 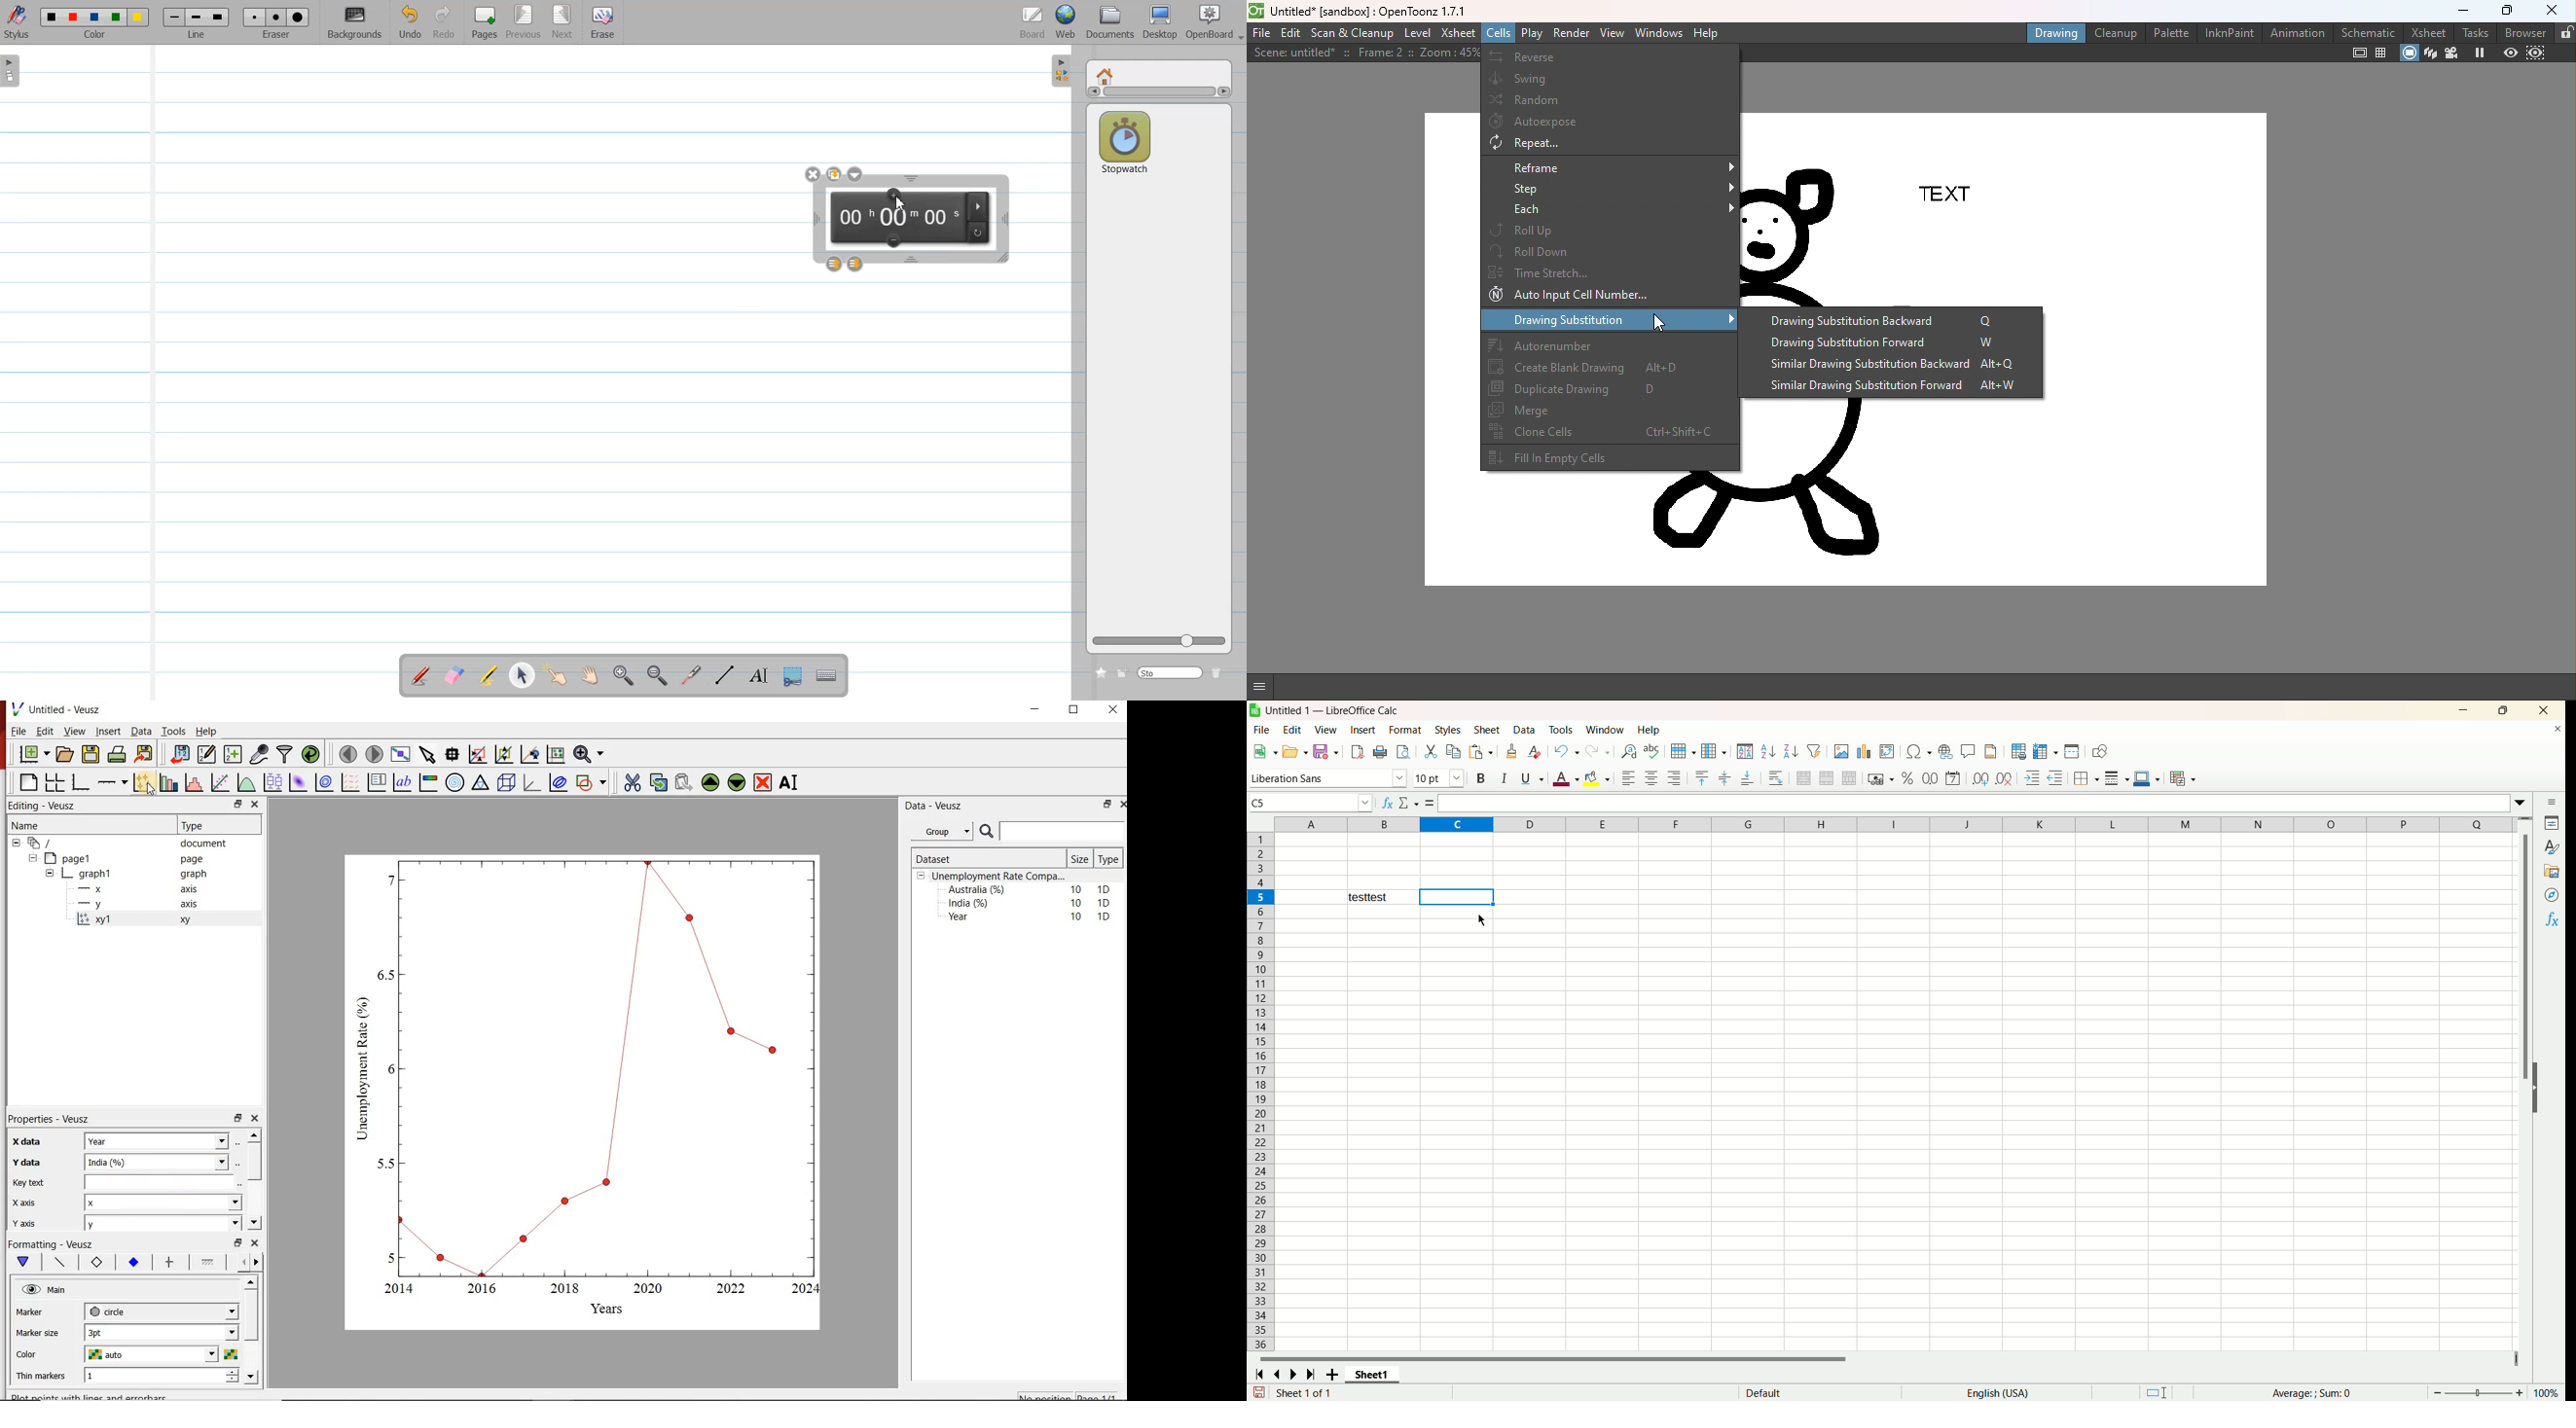 What do you see at coordinates (711, 782) in the screenshot?
I see `move the widgets up` at bounding box center [711, 782].